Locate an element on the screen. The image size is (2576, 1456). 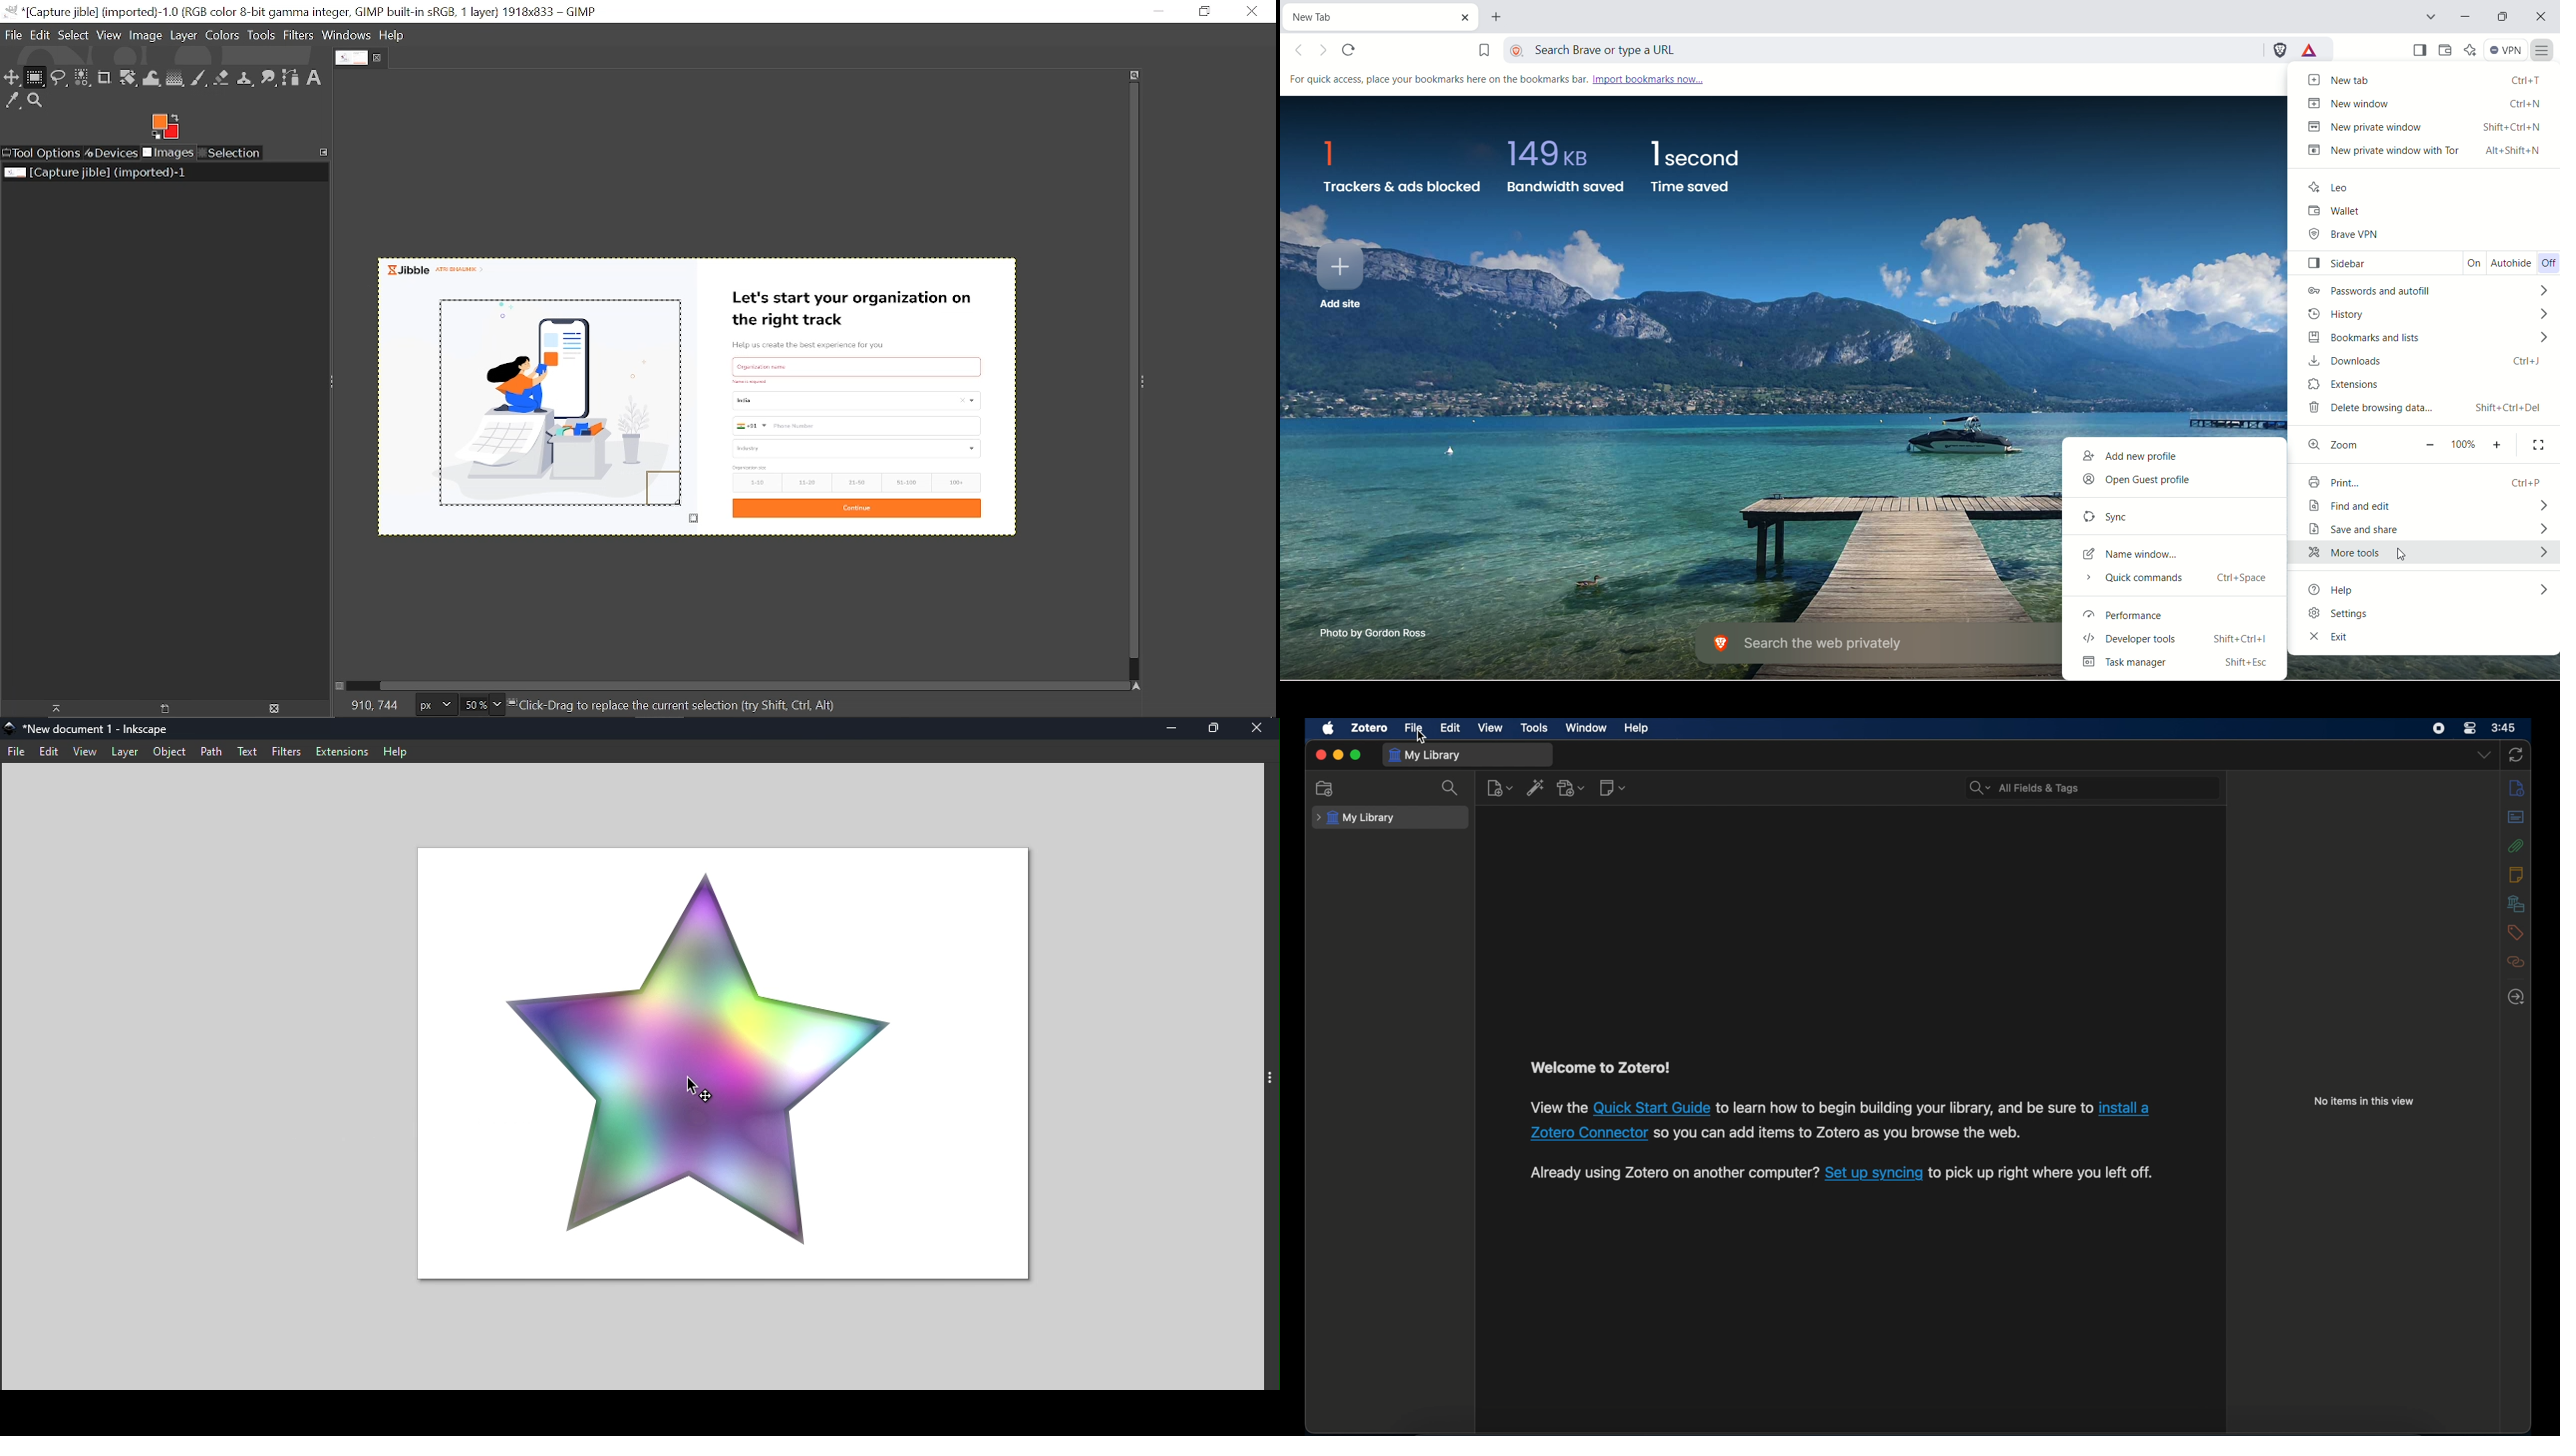
zotero is located at coordinates (1368, 728).